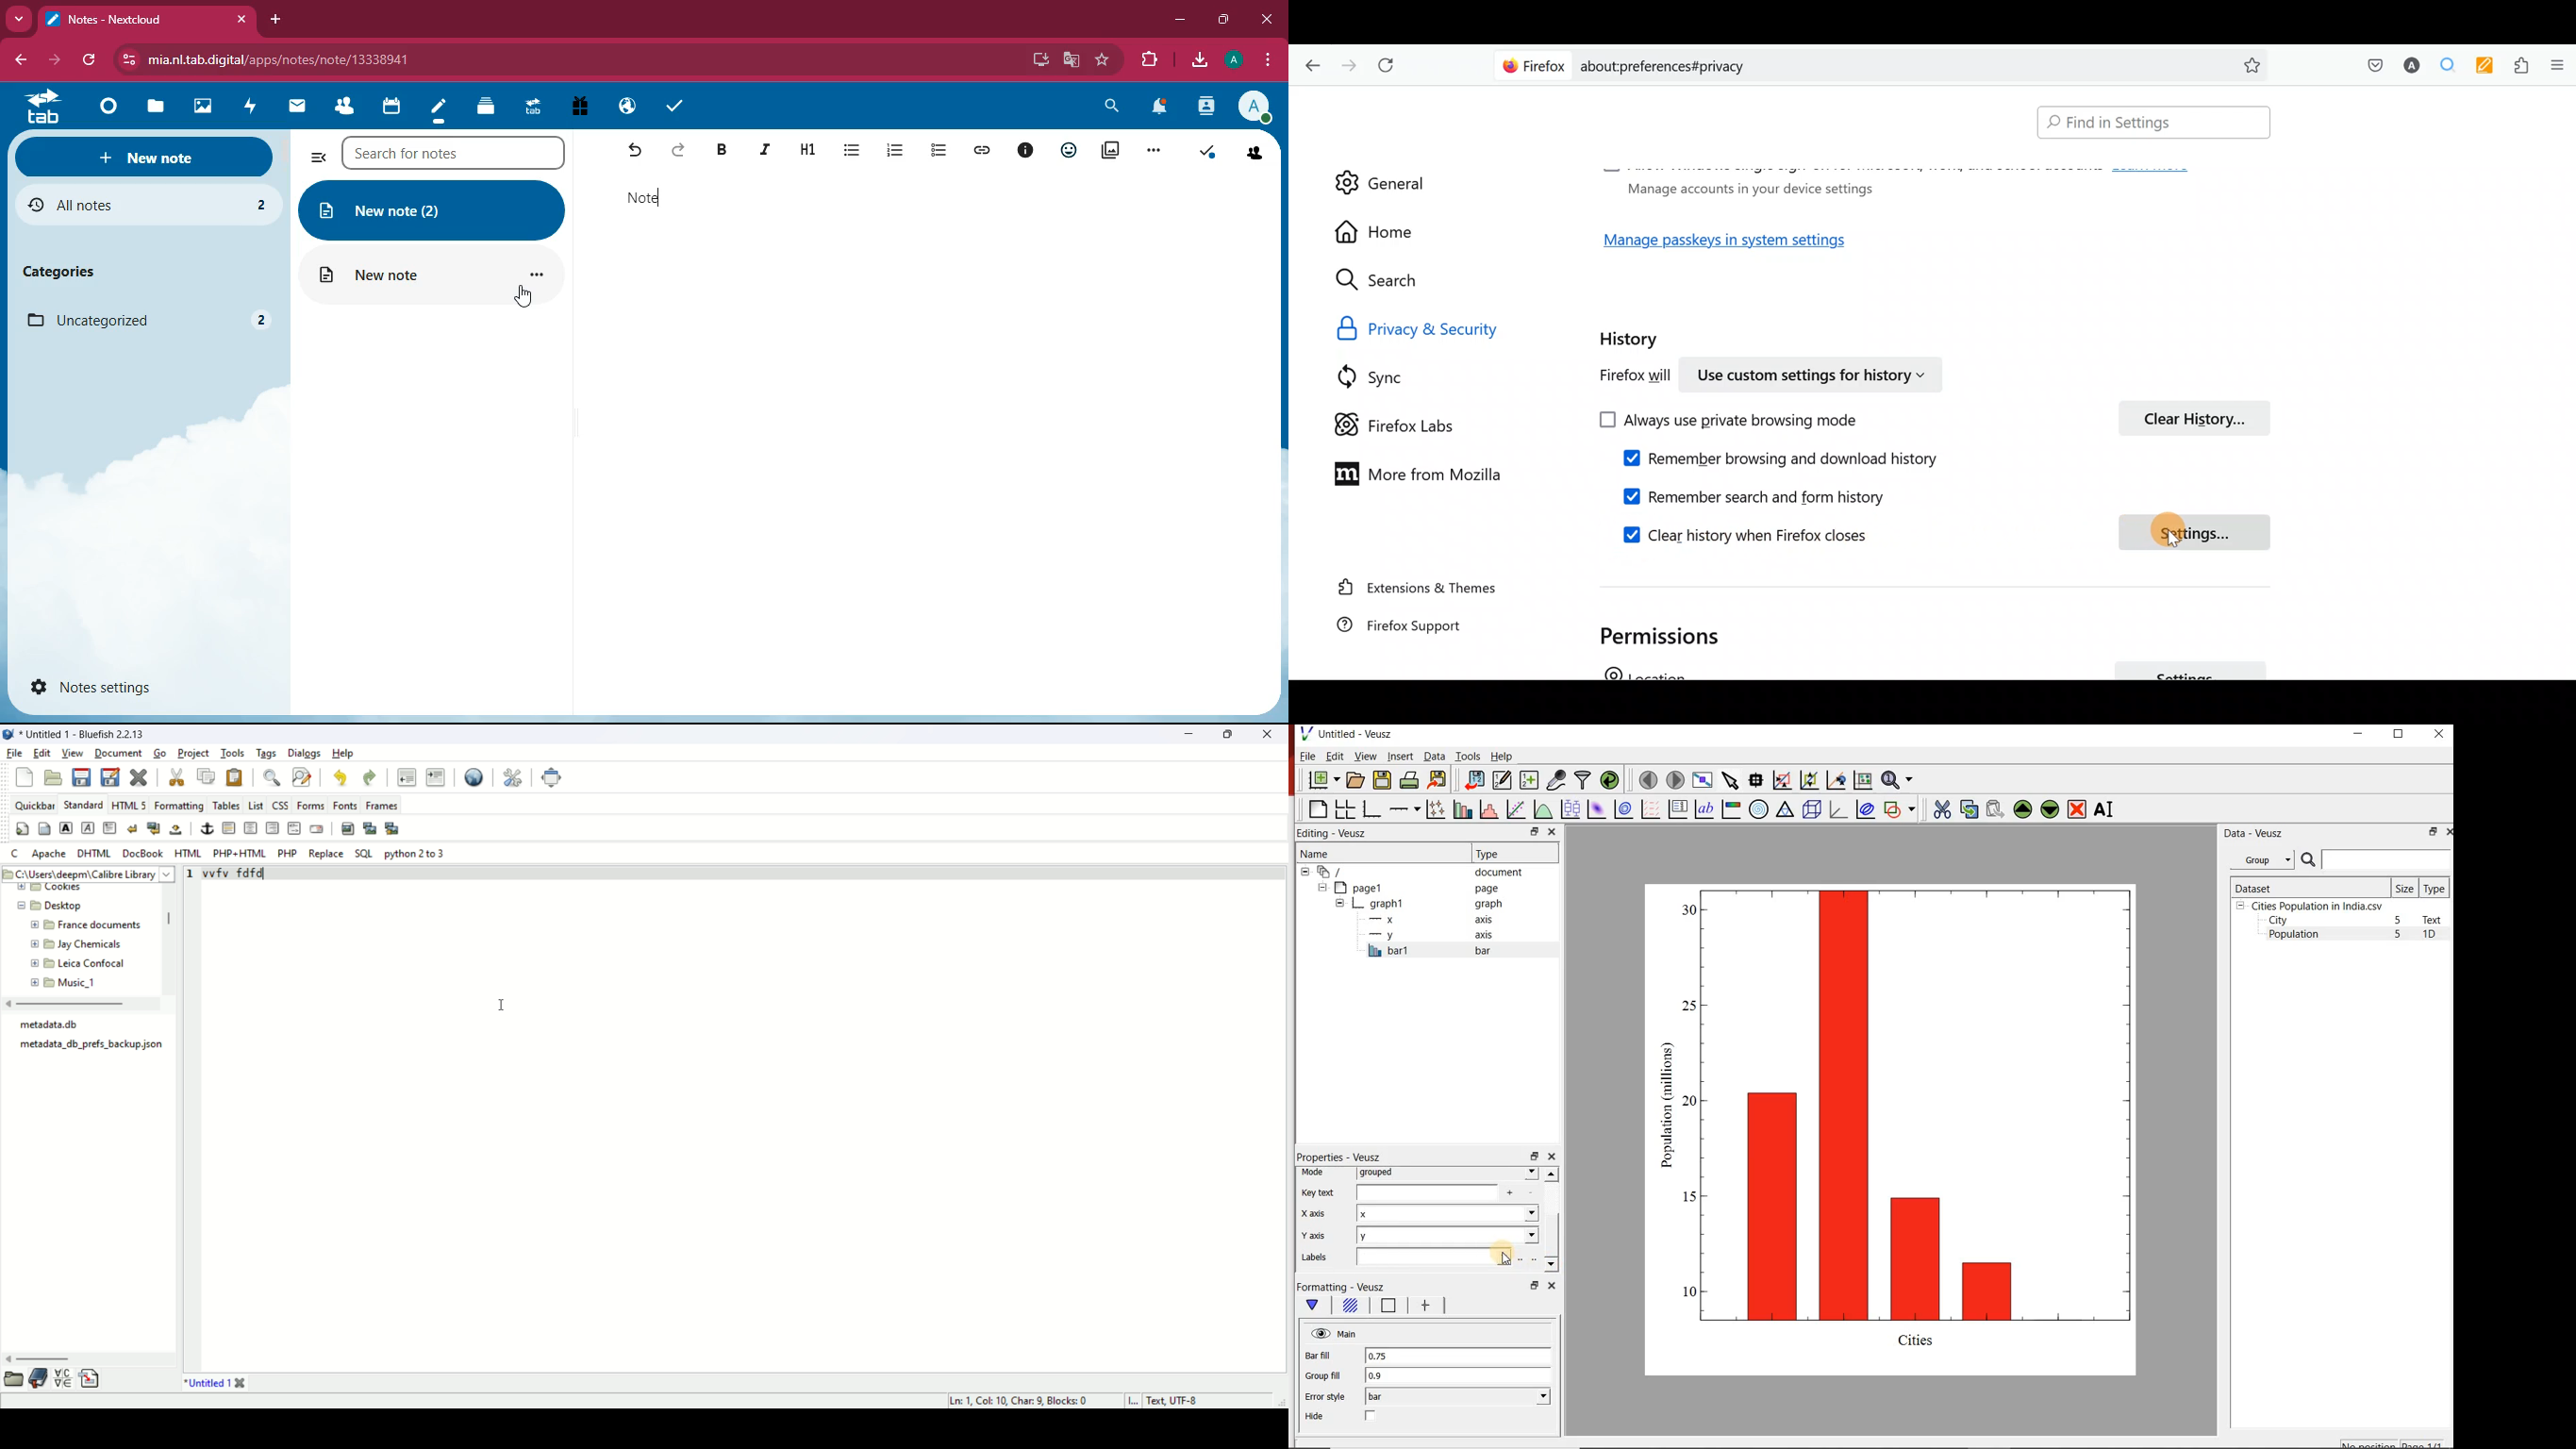 The width and height of the screenshot is (2576, 1456). I want to click on Editing - Veusz, so click(1339, 833).